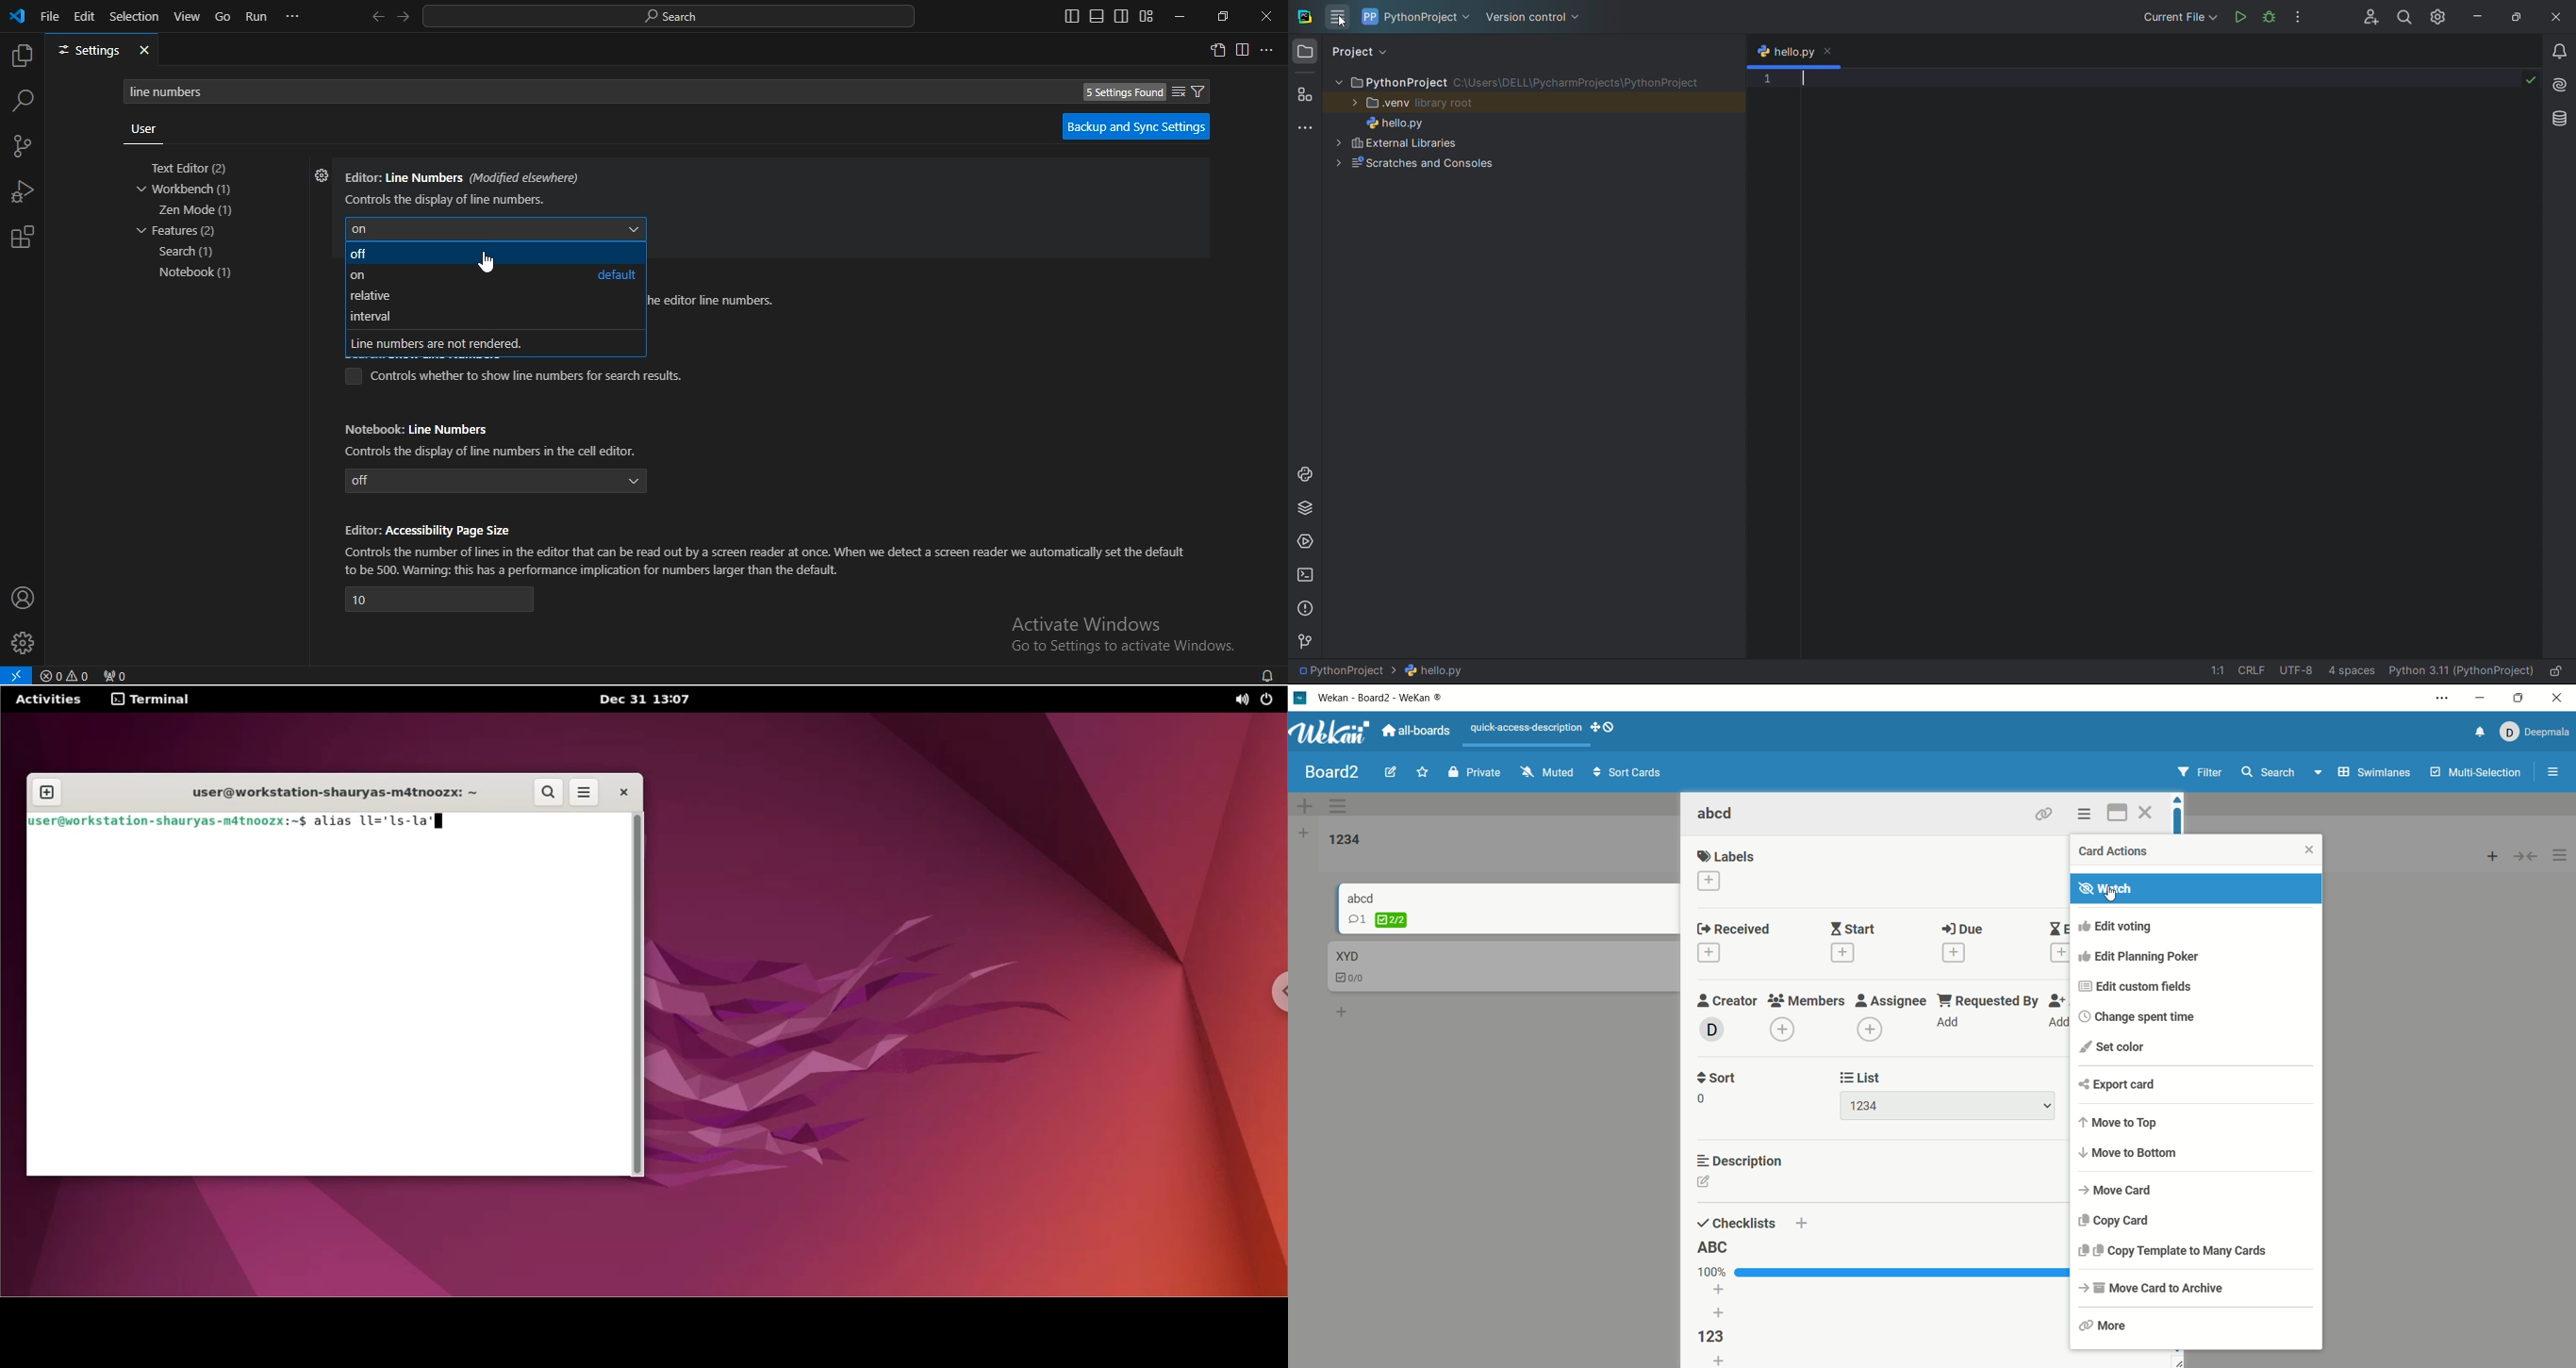  What do you see at coordinates (1342, 805) in the screenshot?
I see `swimlane actions` at bounding box center [1342, 805].